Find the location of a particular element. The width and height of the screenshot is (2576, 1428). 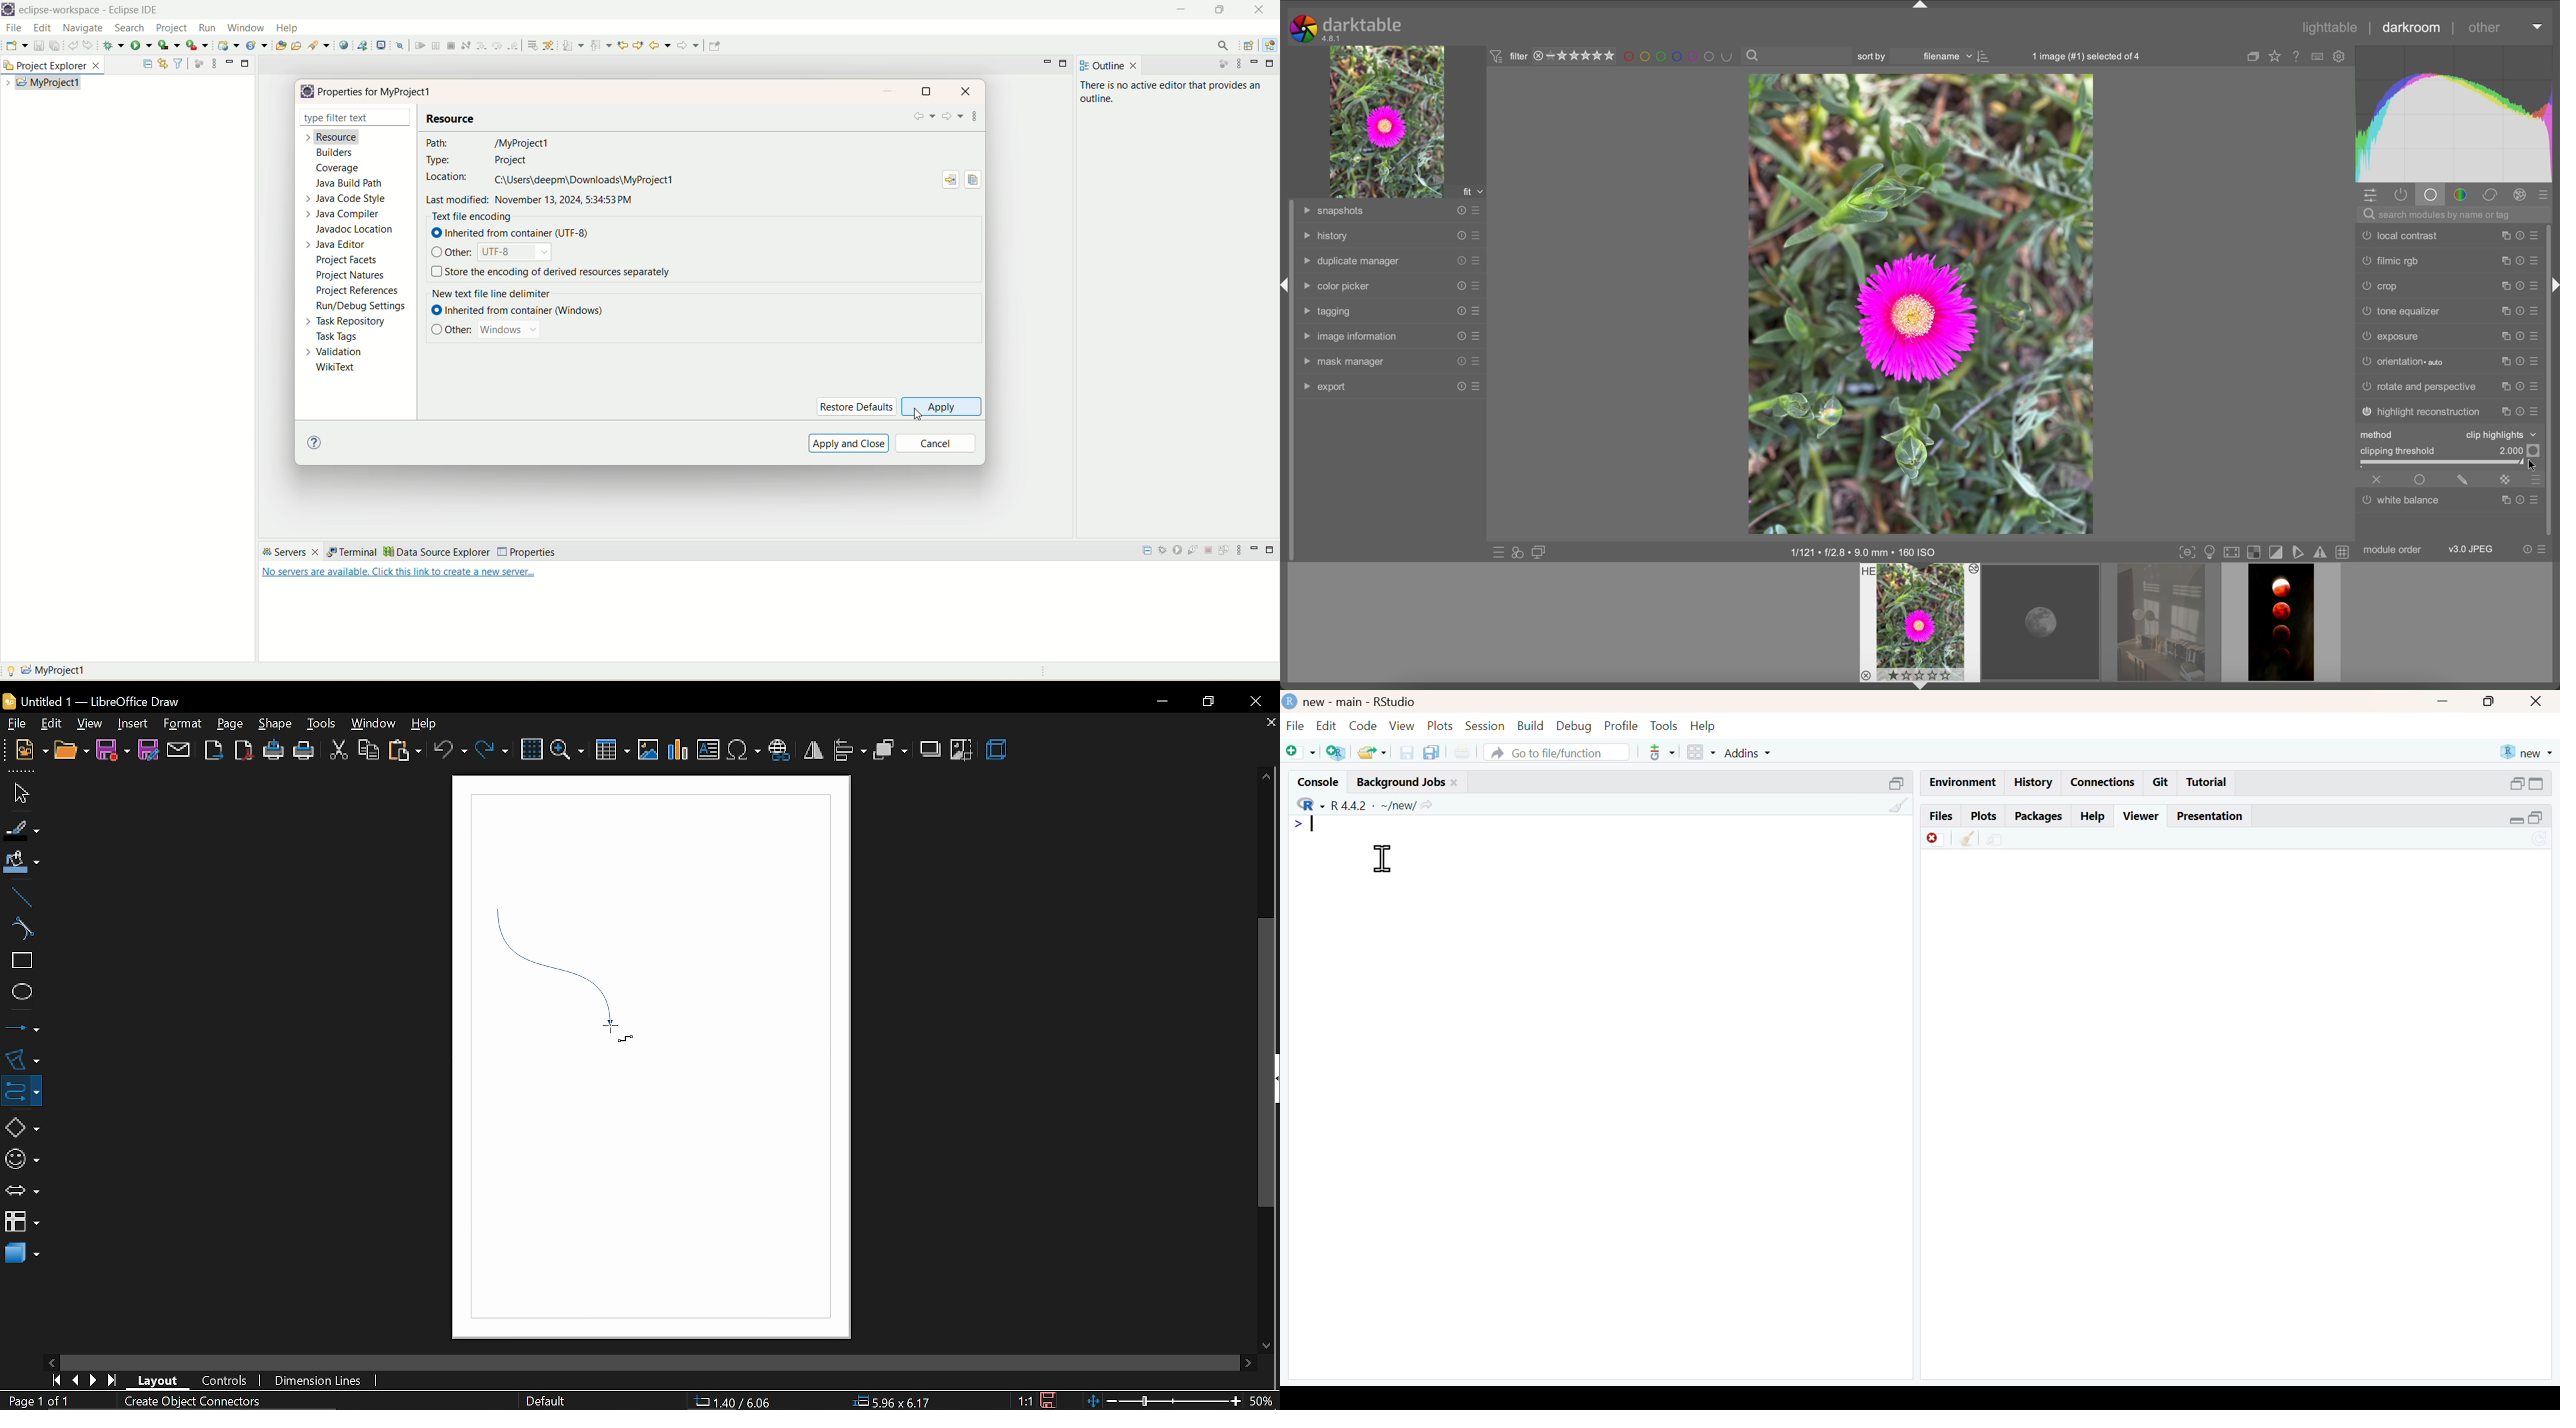

restore defaults is located at coordinates (858, 407).